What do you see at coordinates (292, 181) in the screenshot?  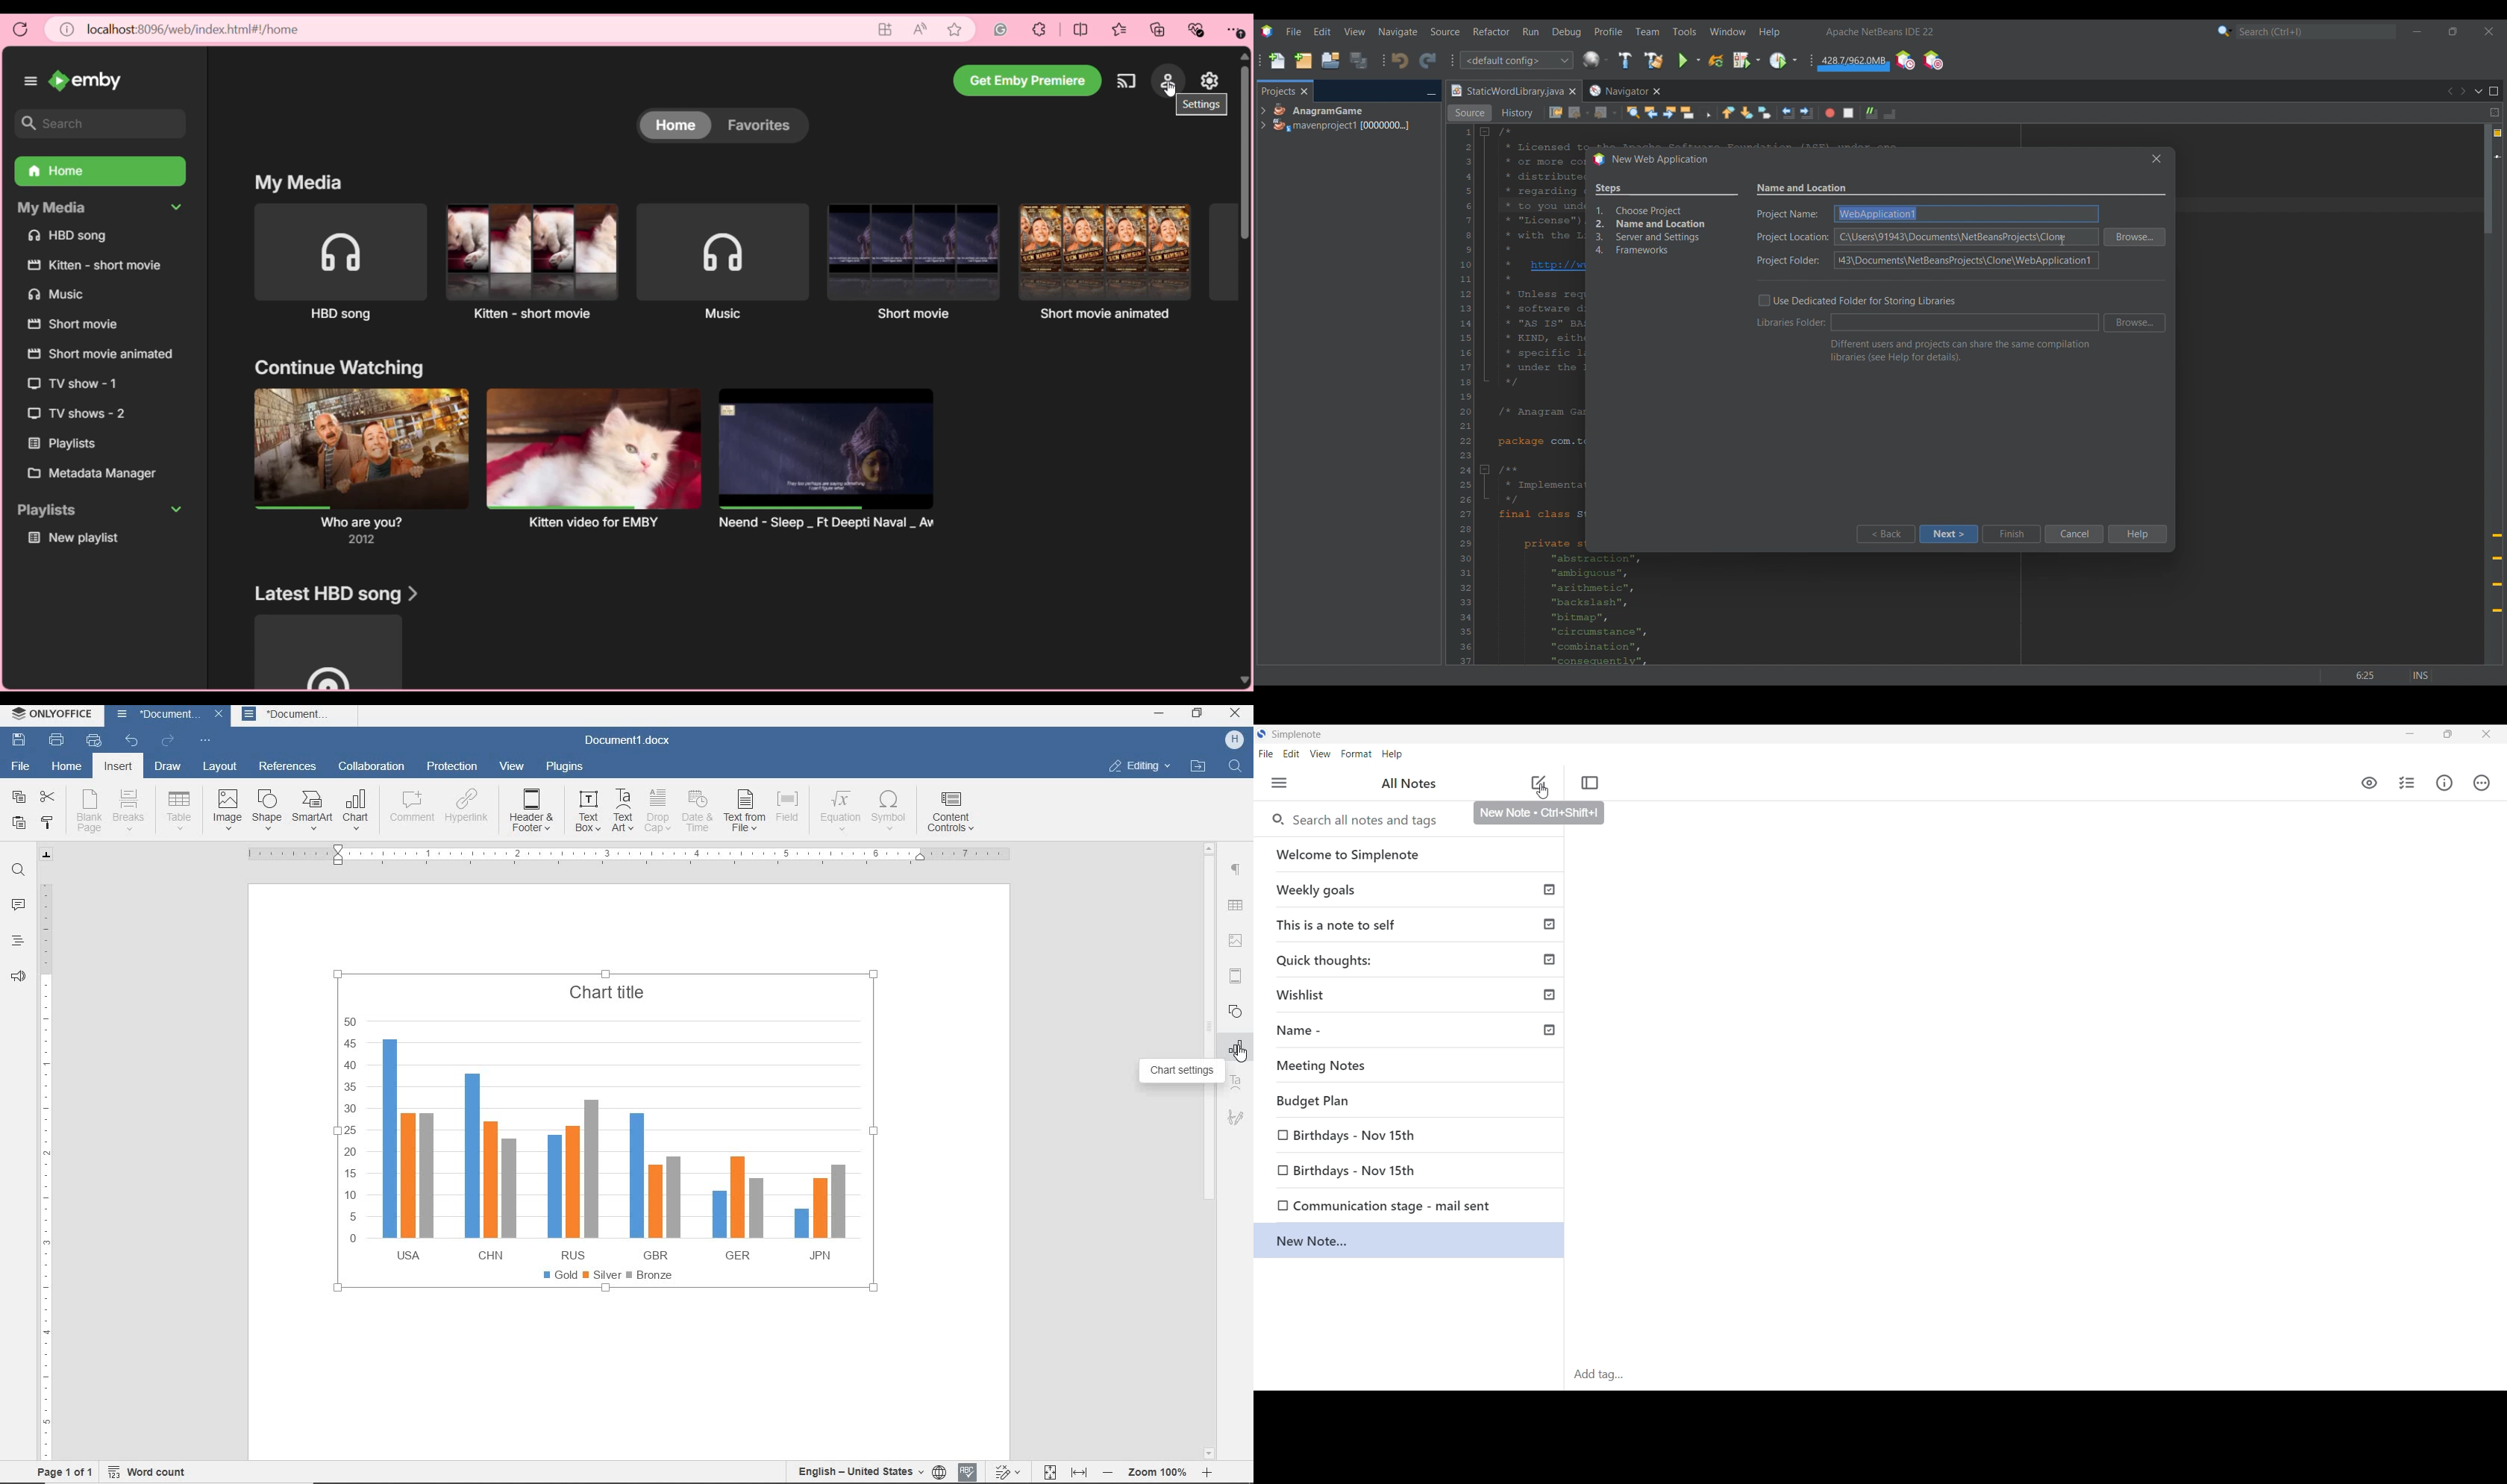 I see `my media` at bounding box center [292, 181].